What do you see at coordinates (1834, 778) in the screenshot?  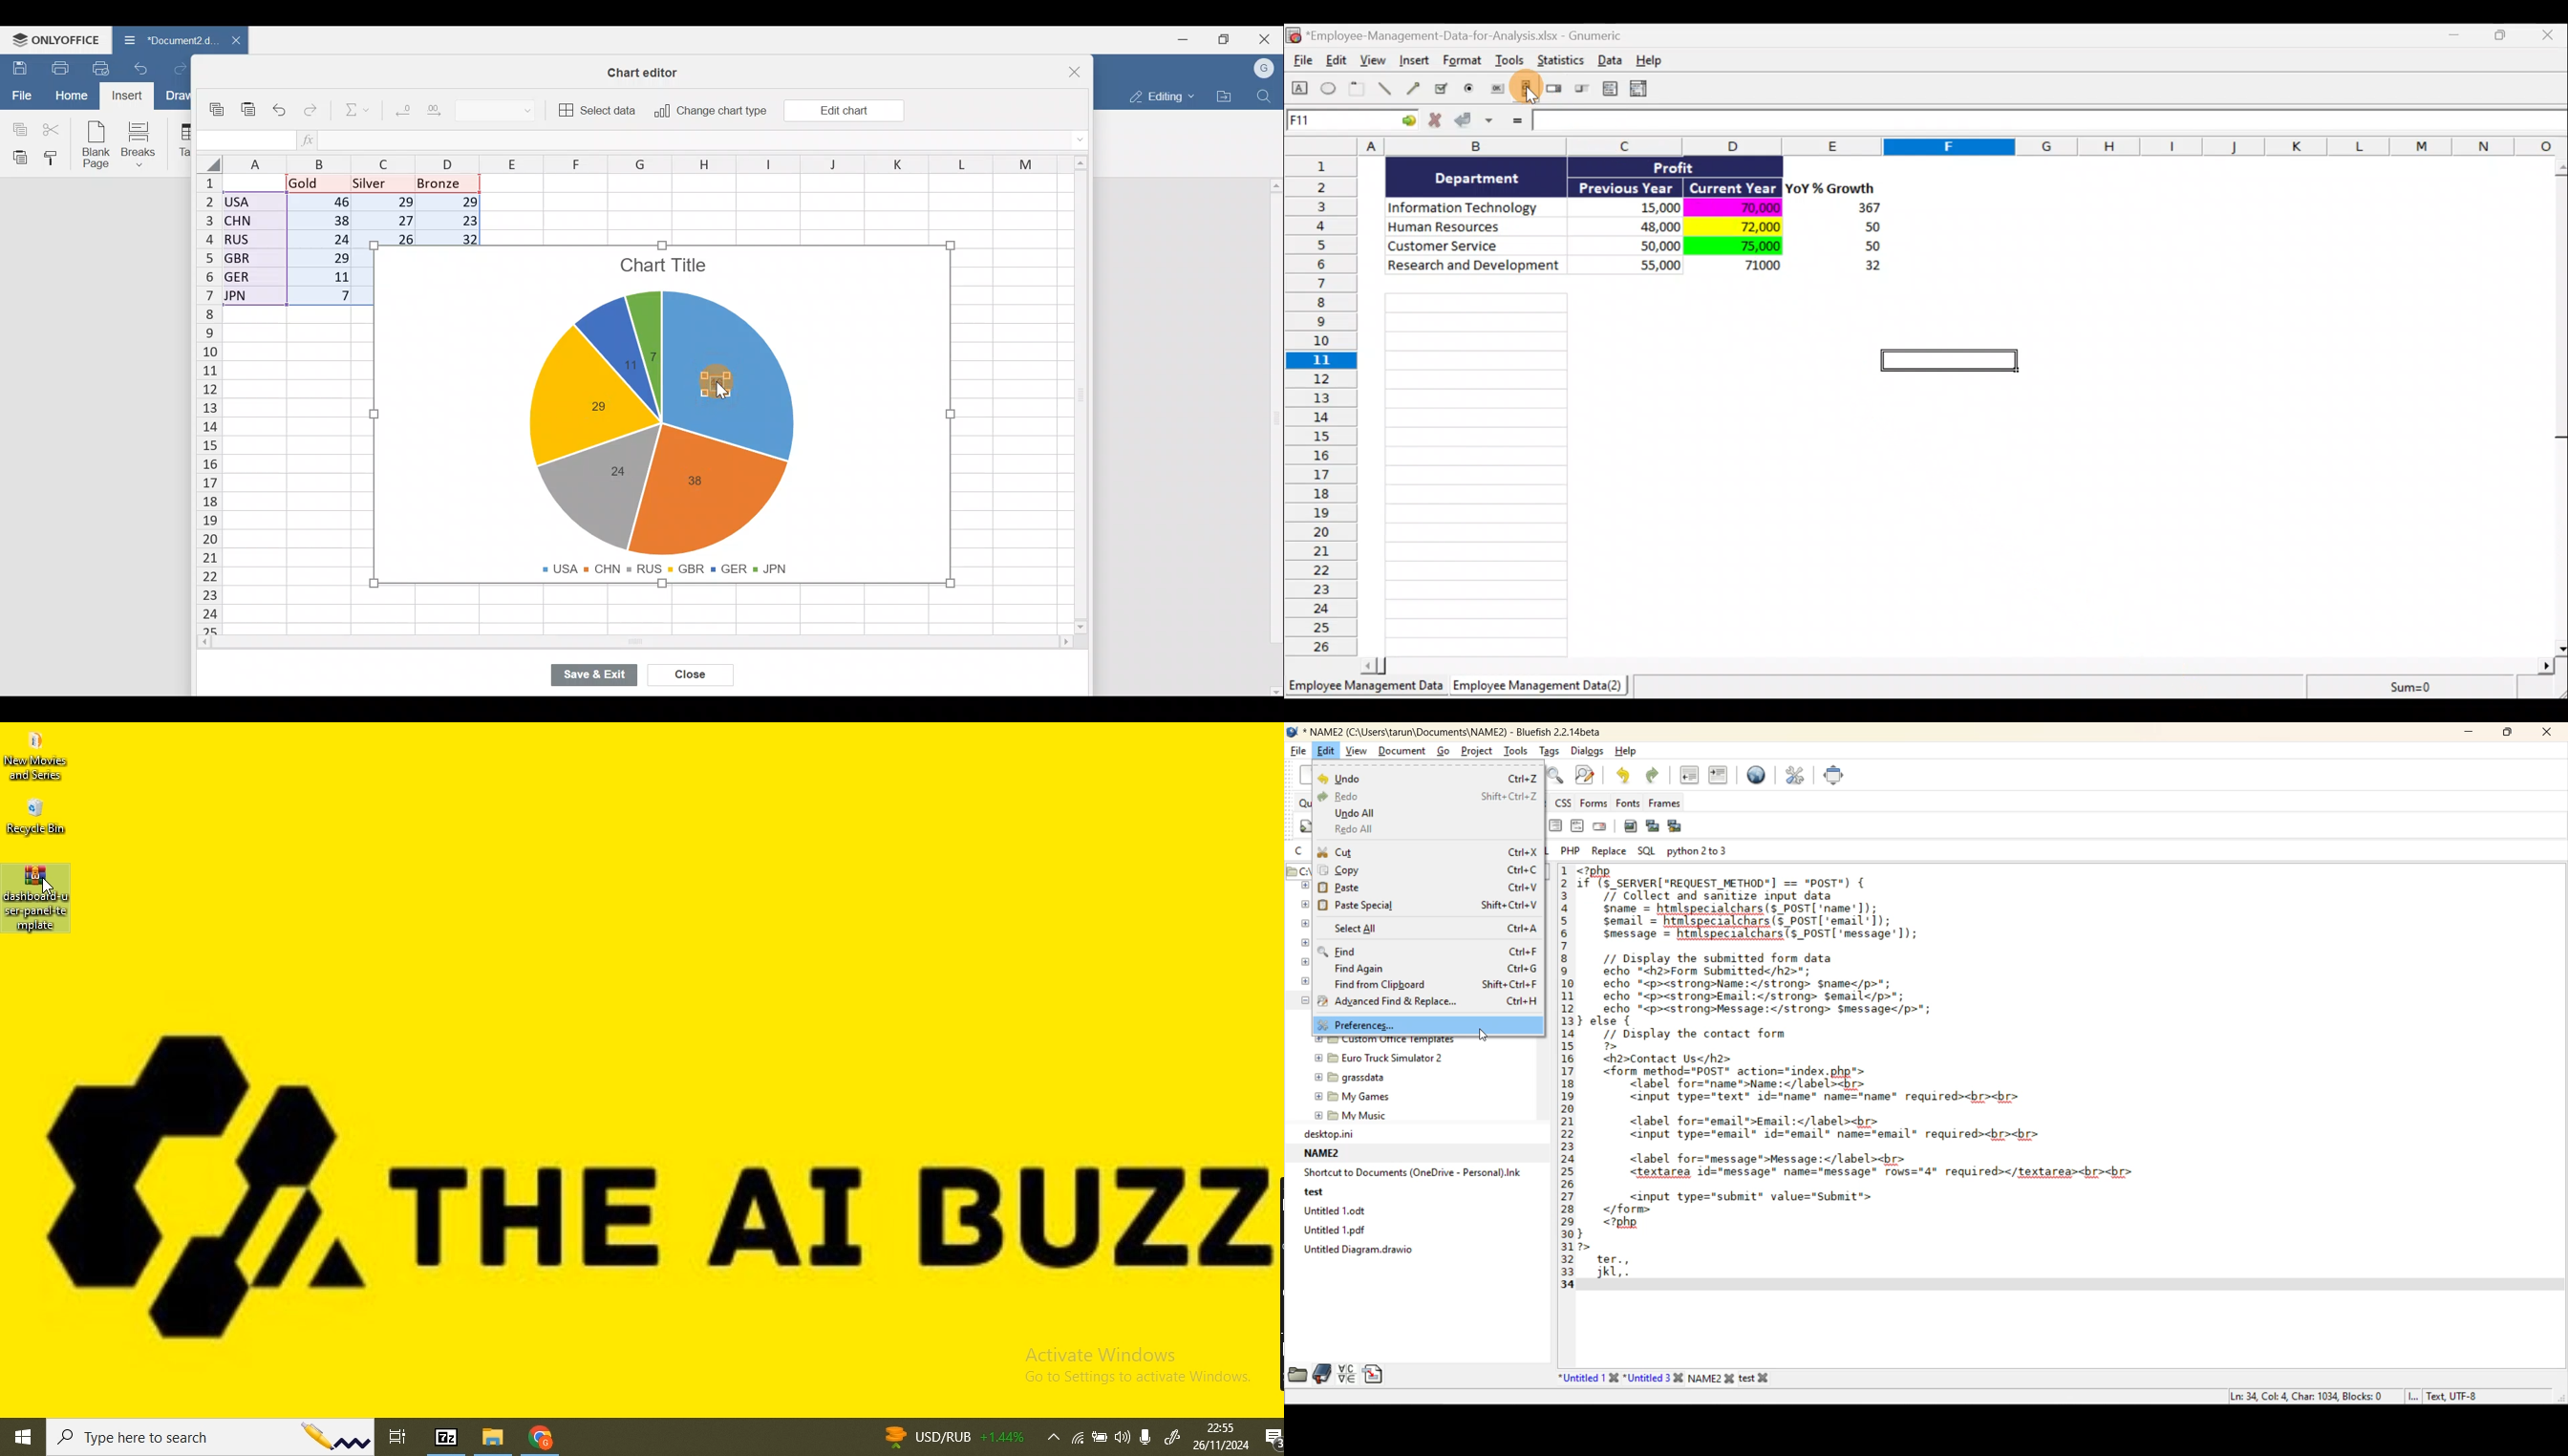 I see `full screen` at bounding box center [1834, 778].